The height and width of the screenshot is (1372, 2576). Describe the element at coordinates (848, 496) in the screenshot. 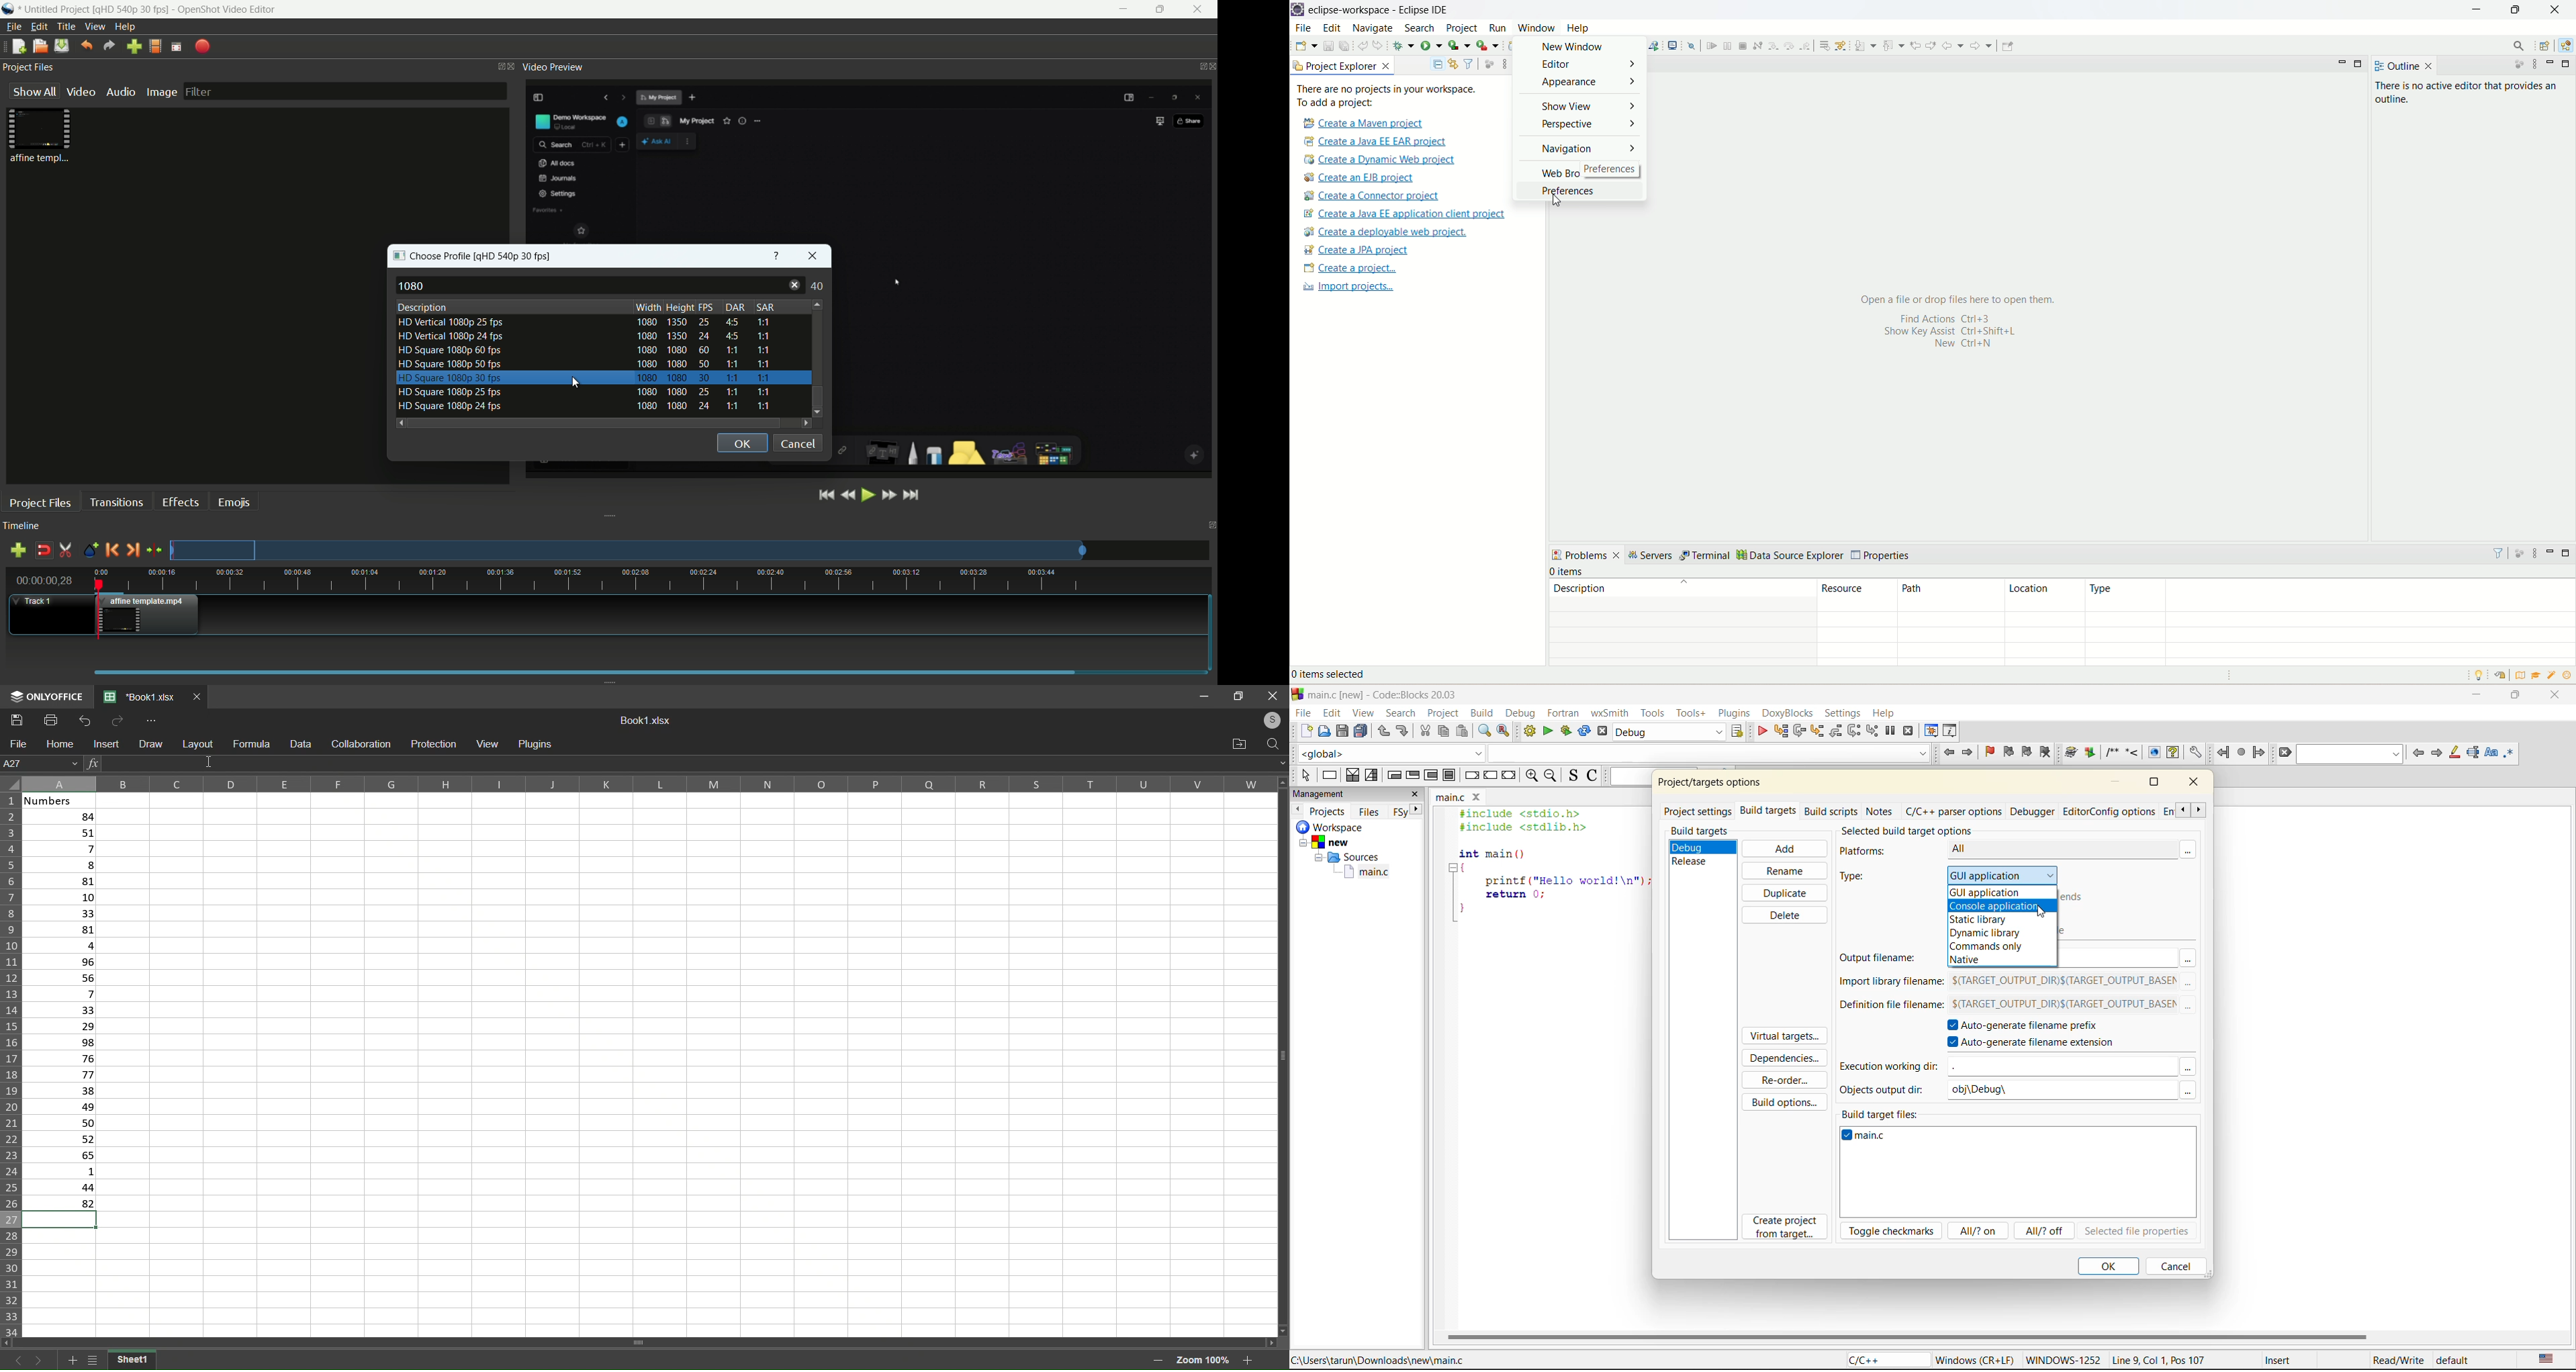

I see `rewind` at that location.